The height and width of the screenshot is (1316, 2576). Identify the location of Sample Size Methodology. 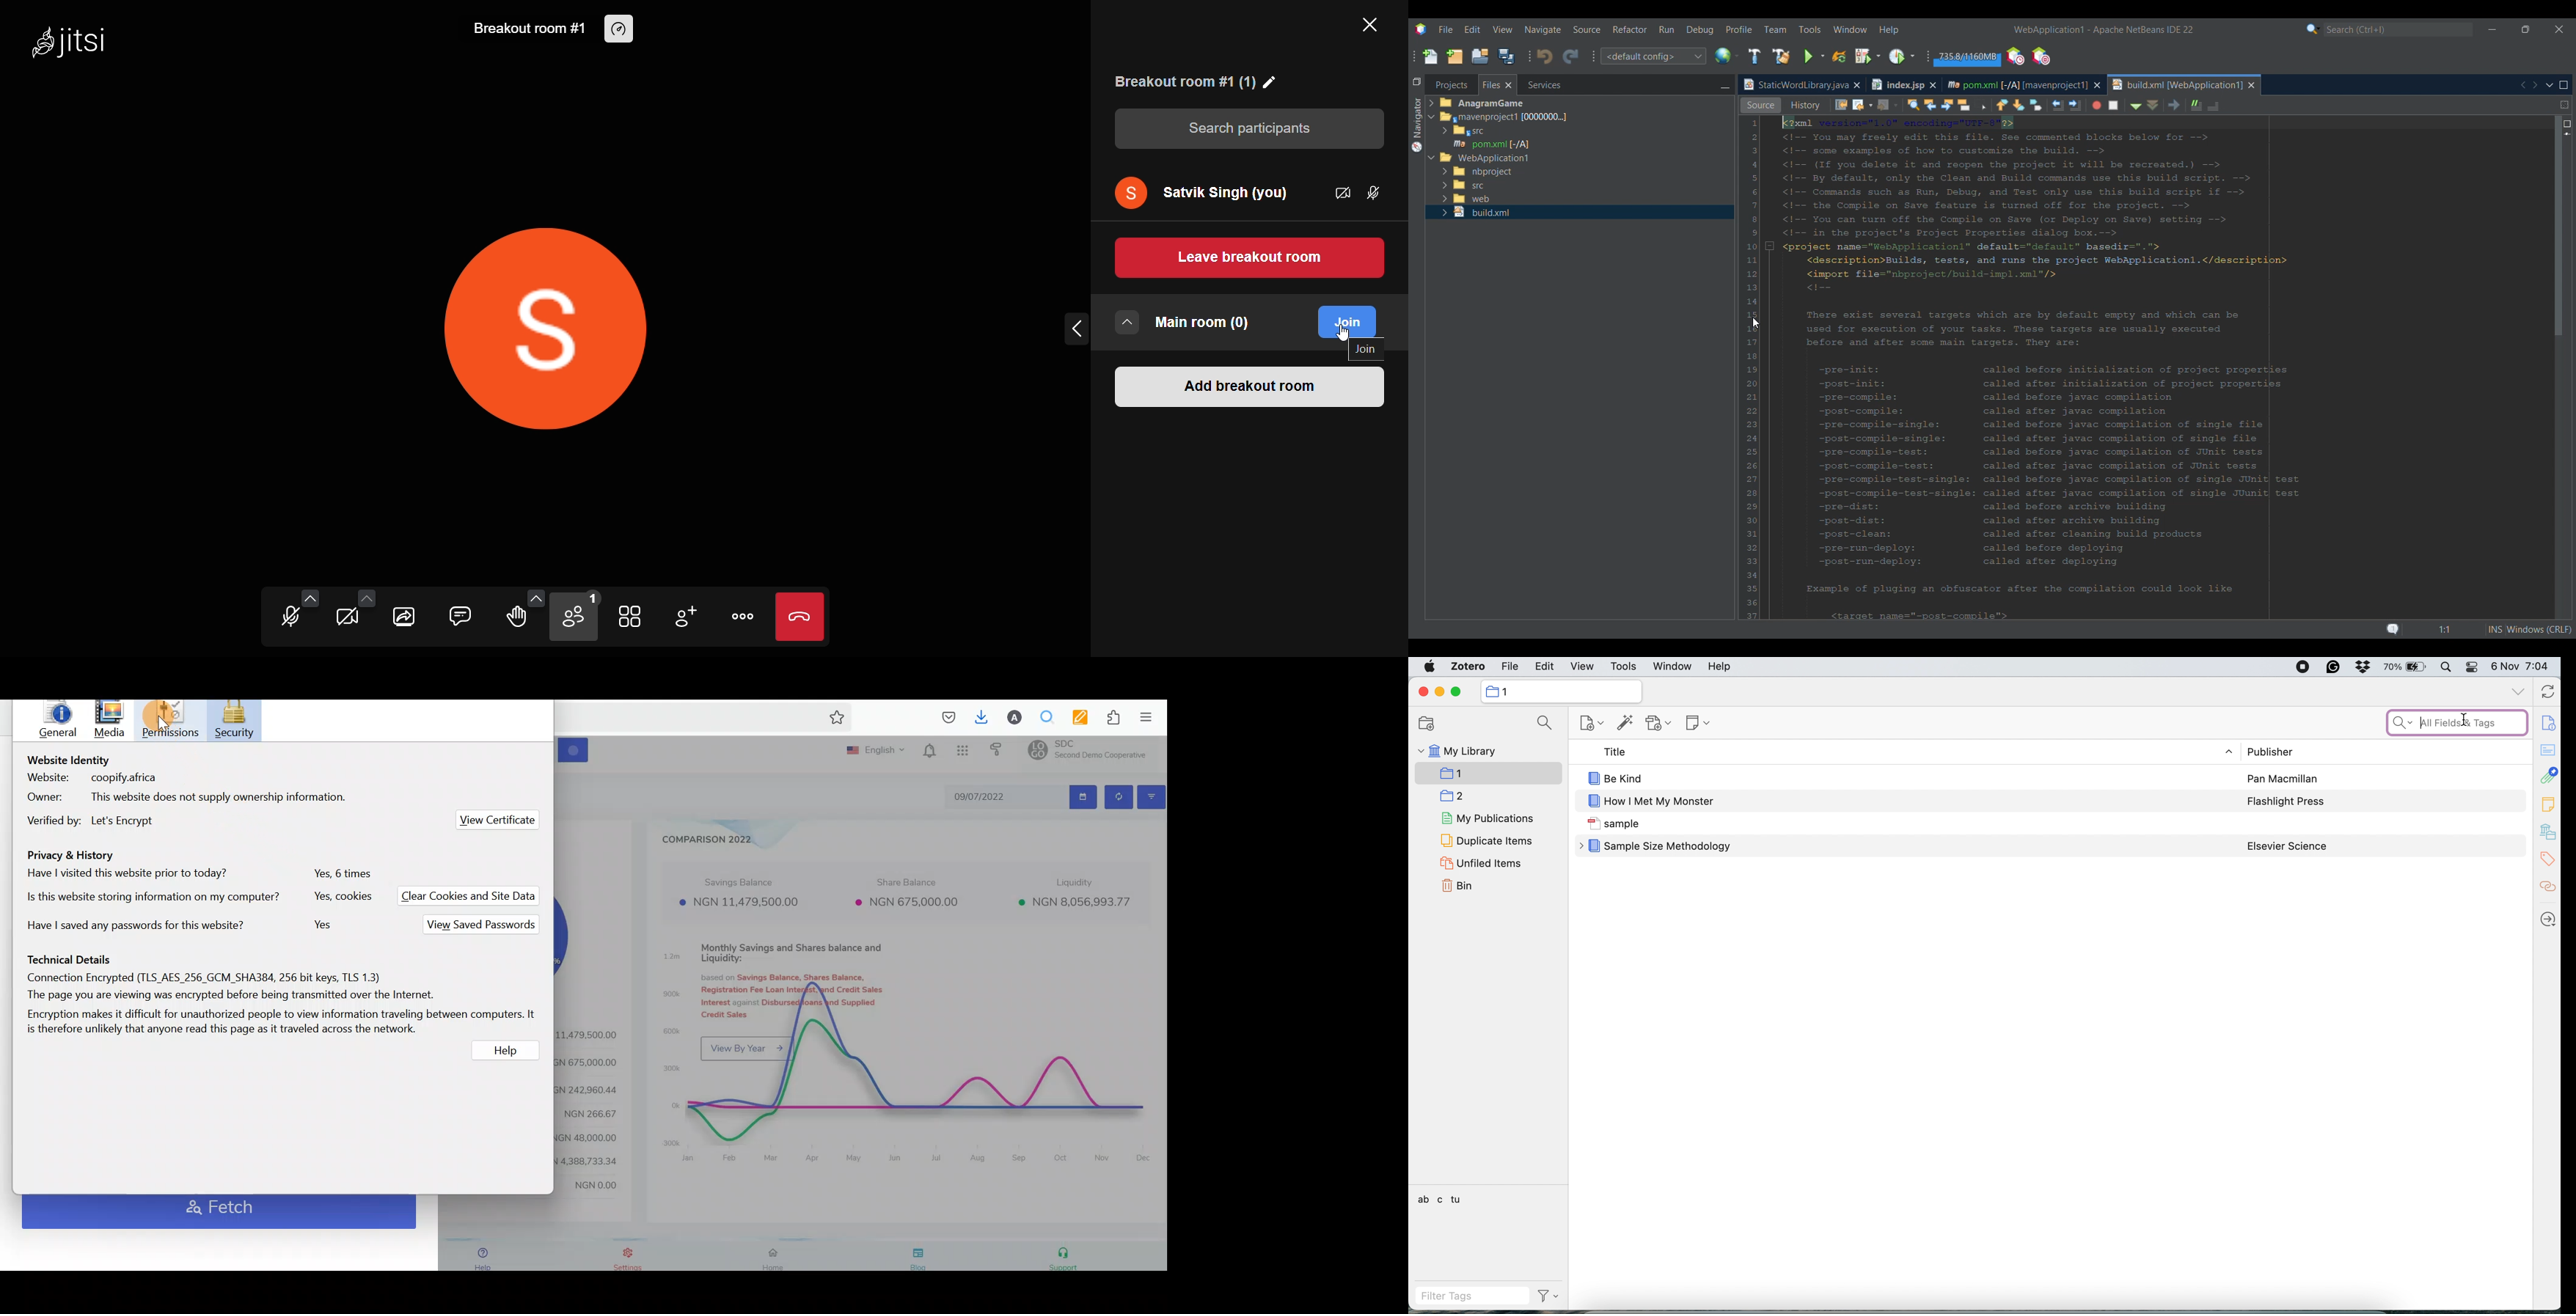
(1670, 848).